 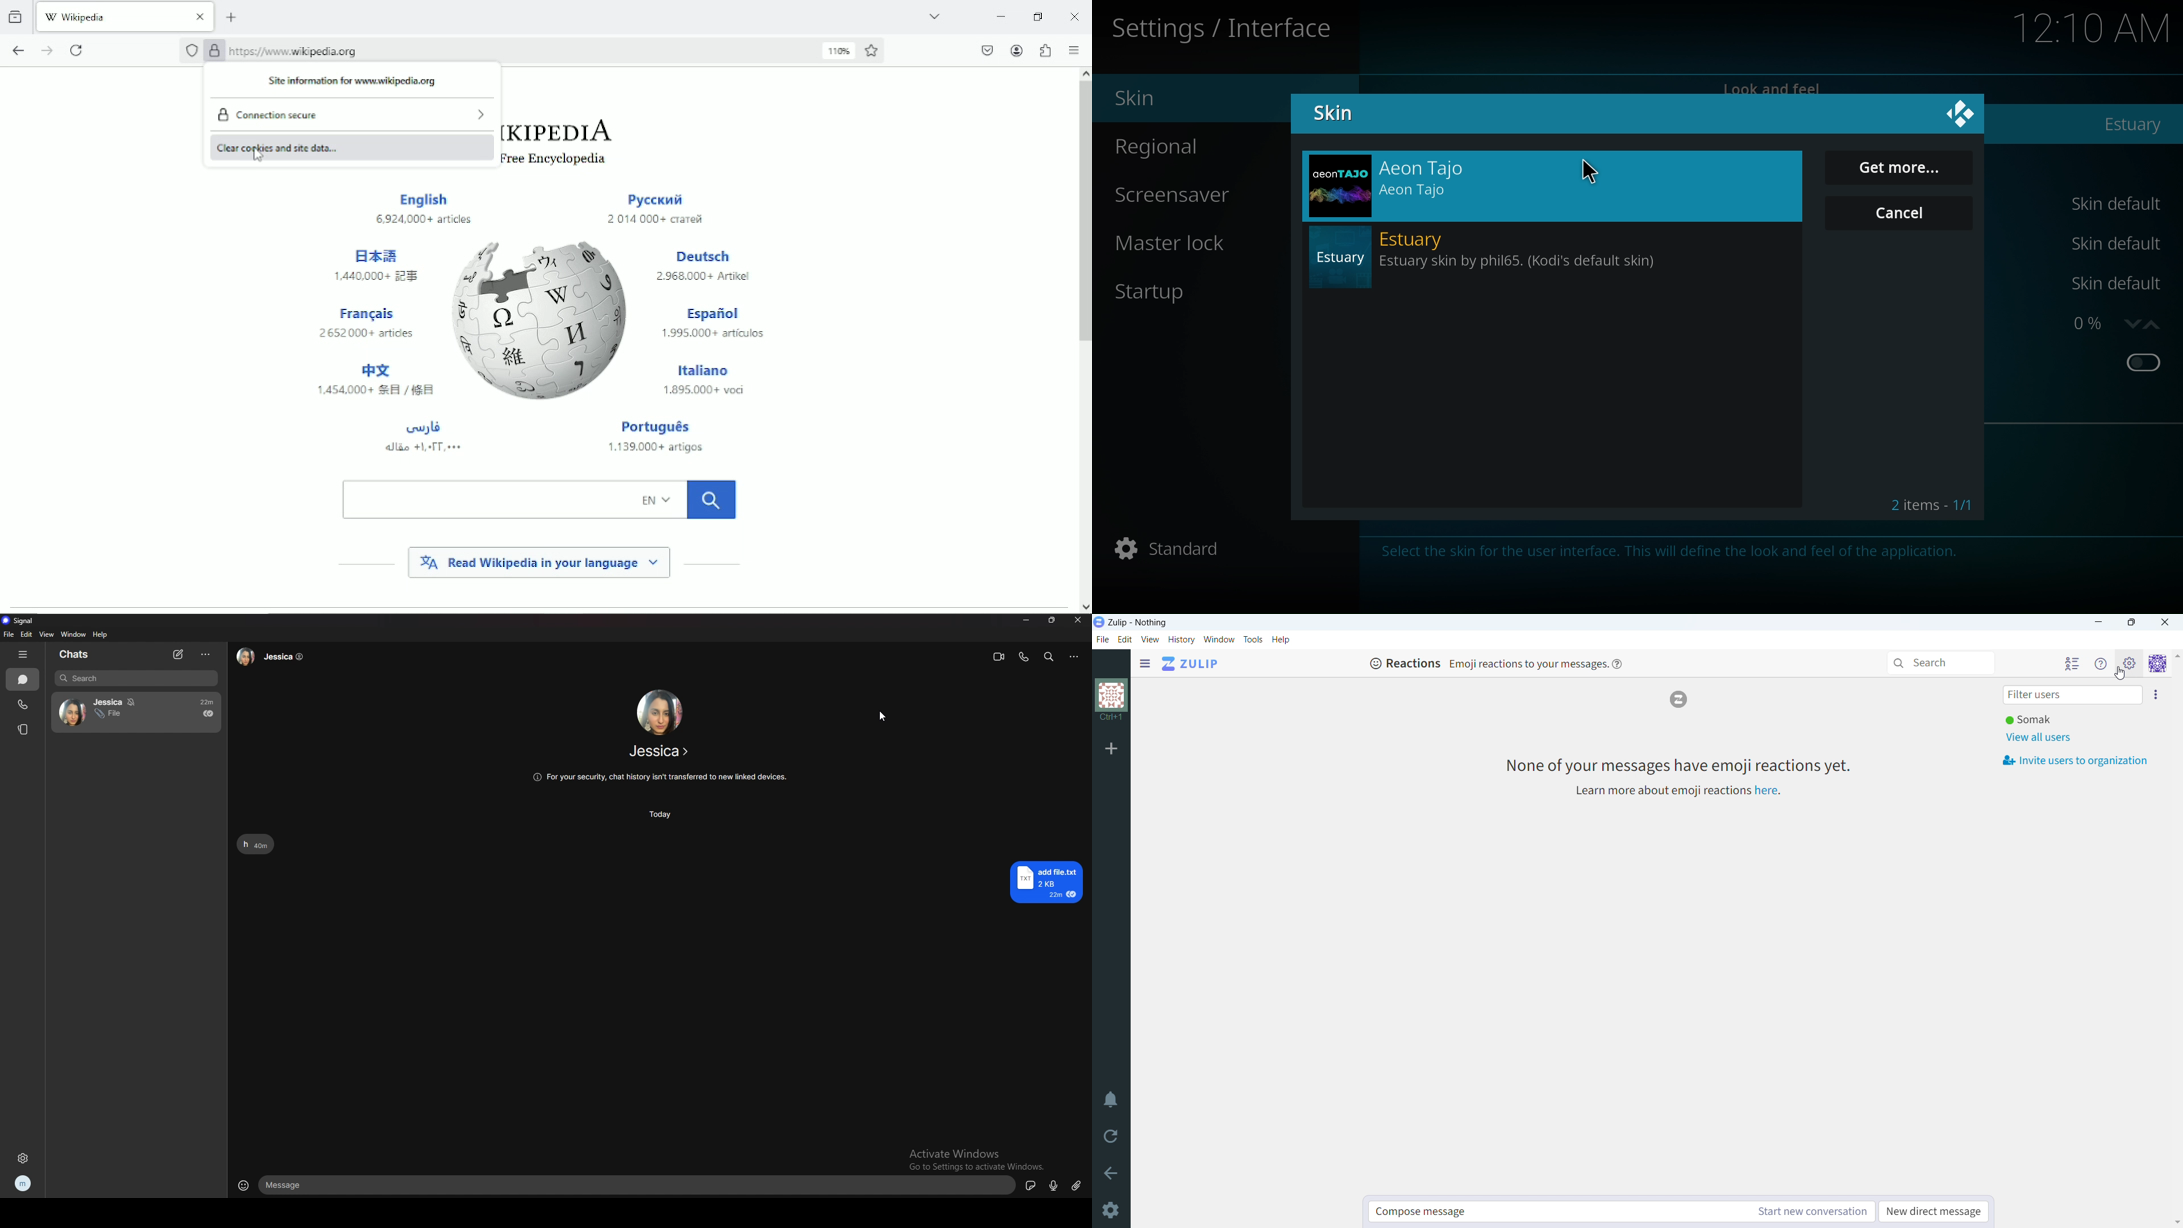 What do you see at coordinates (1594, 172) in the screenshot?
I see `cursor` at bounding box center [1594, 172].